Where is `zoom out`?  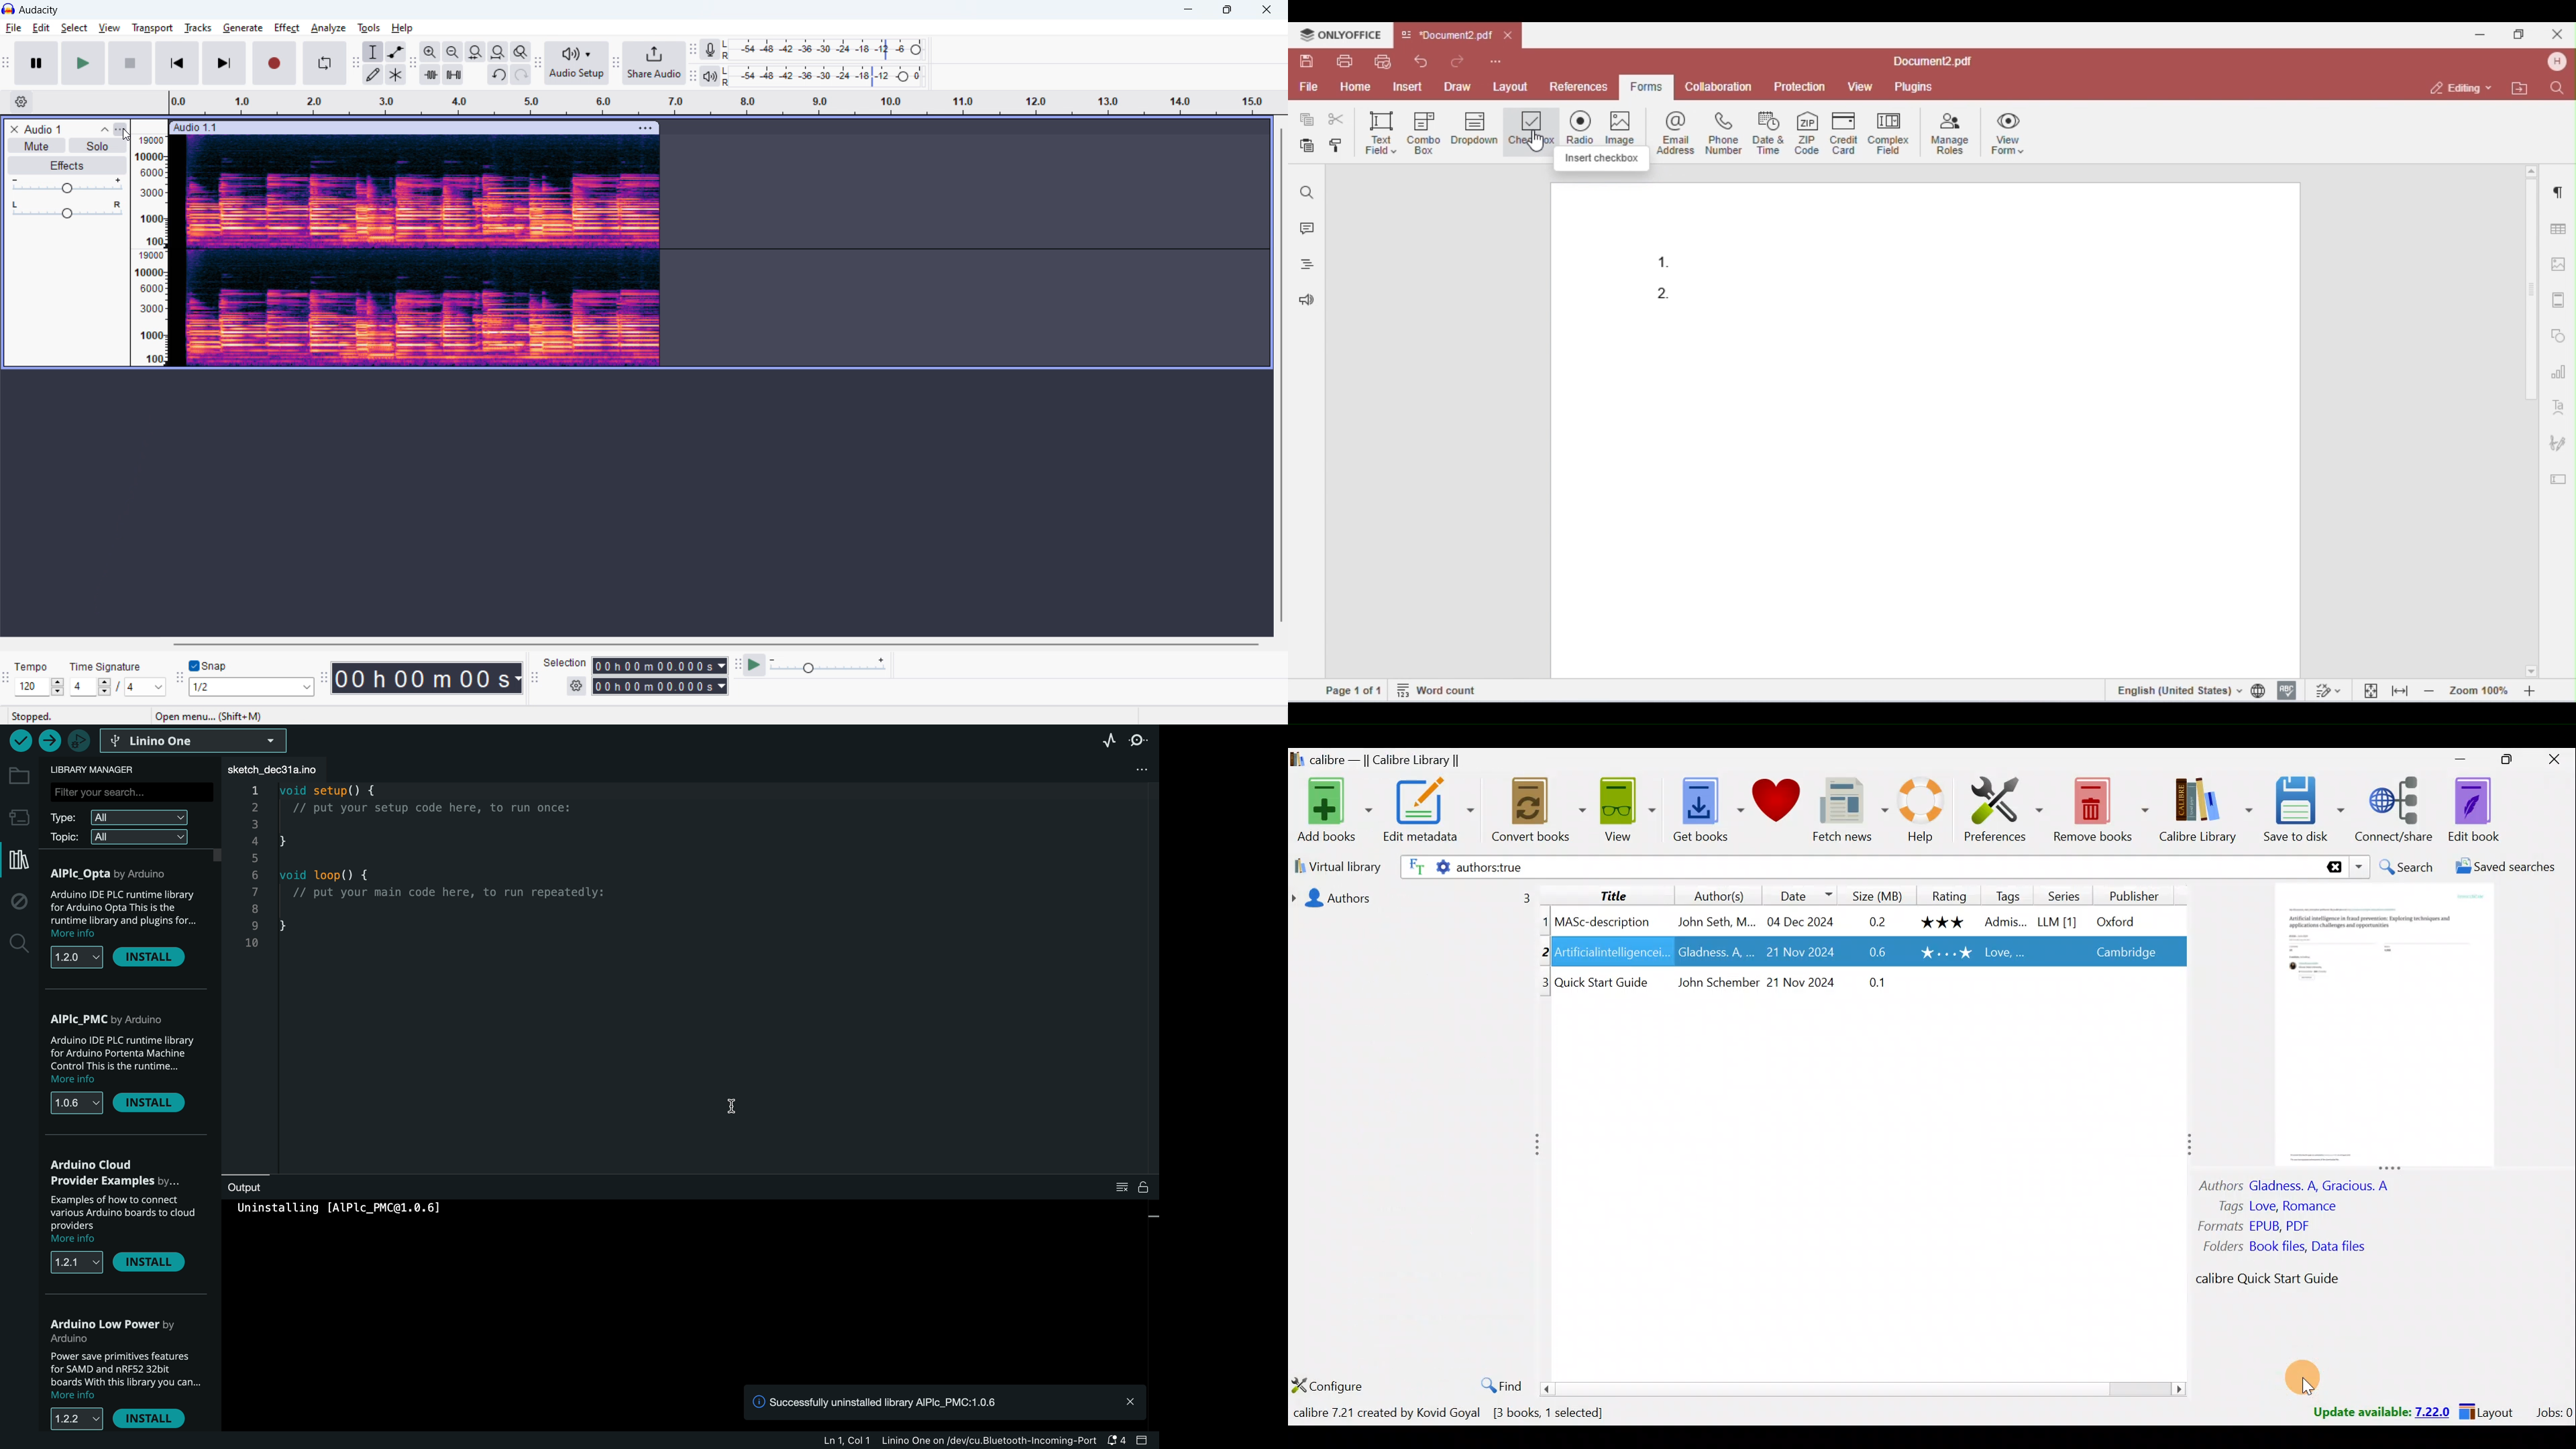 zoom out is located at coordinates (452, 52).